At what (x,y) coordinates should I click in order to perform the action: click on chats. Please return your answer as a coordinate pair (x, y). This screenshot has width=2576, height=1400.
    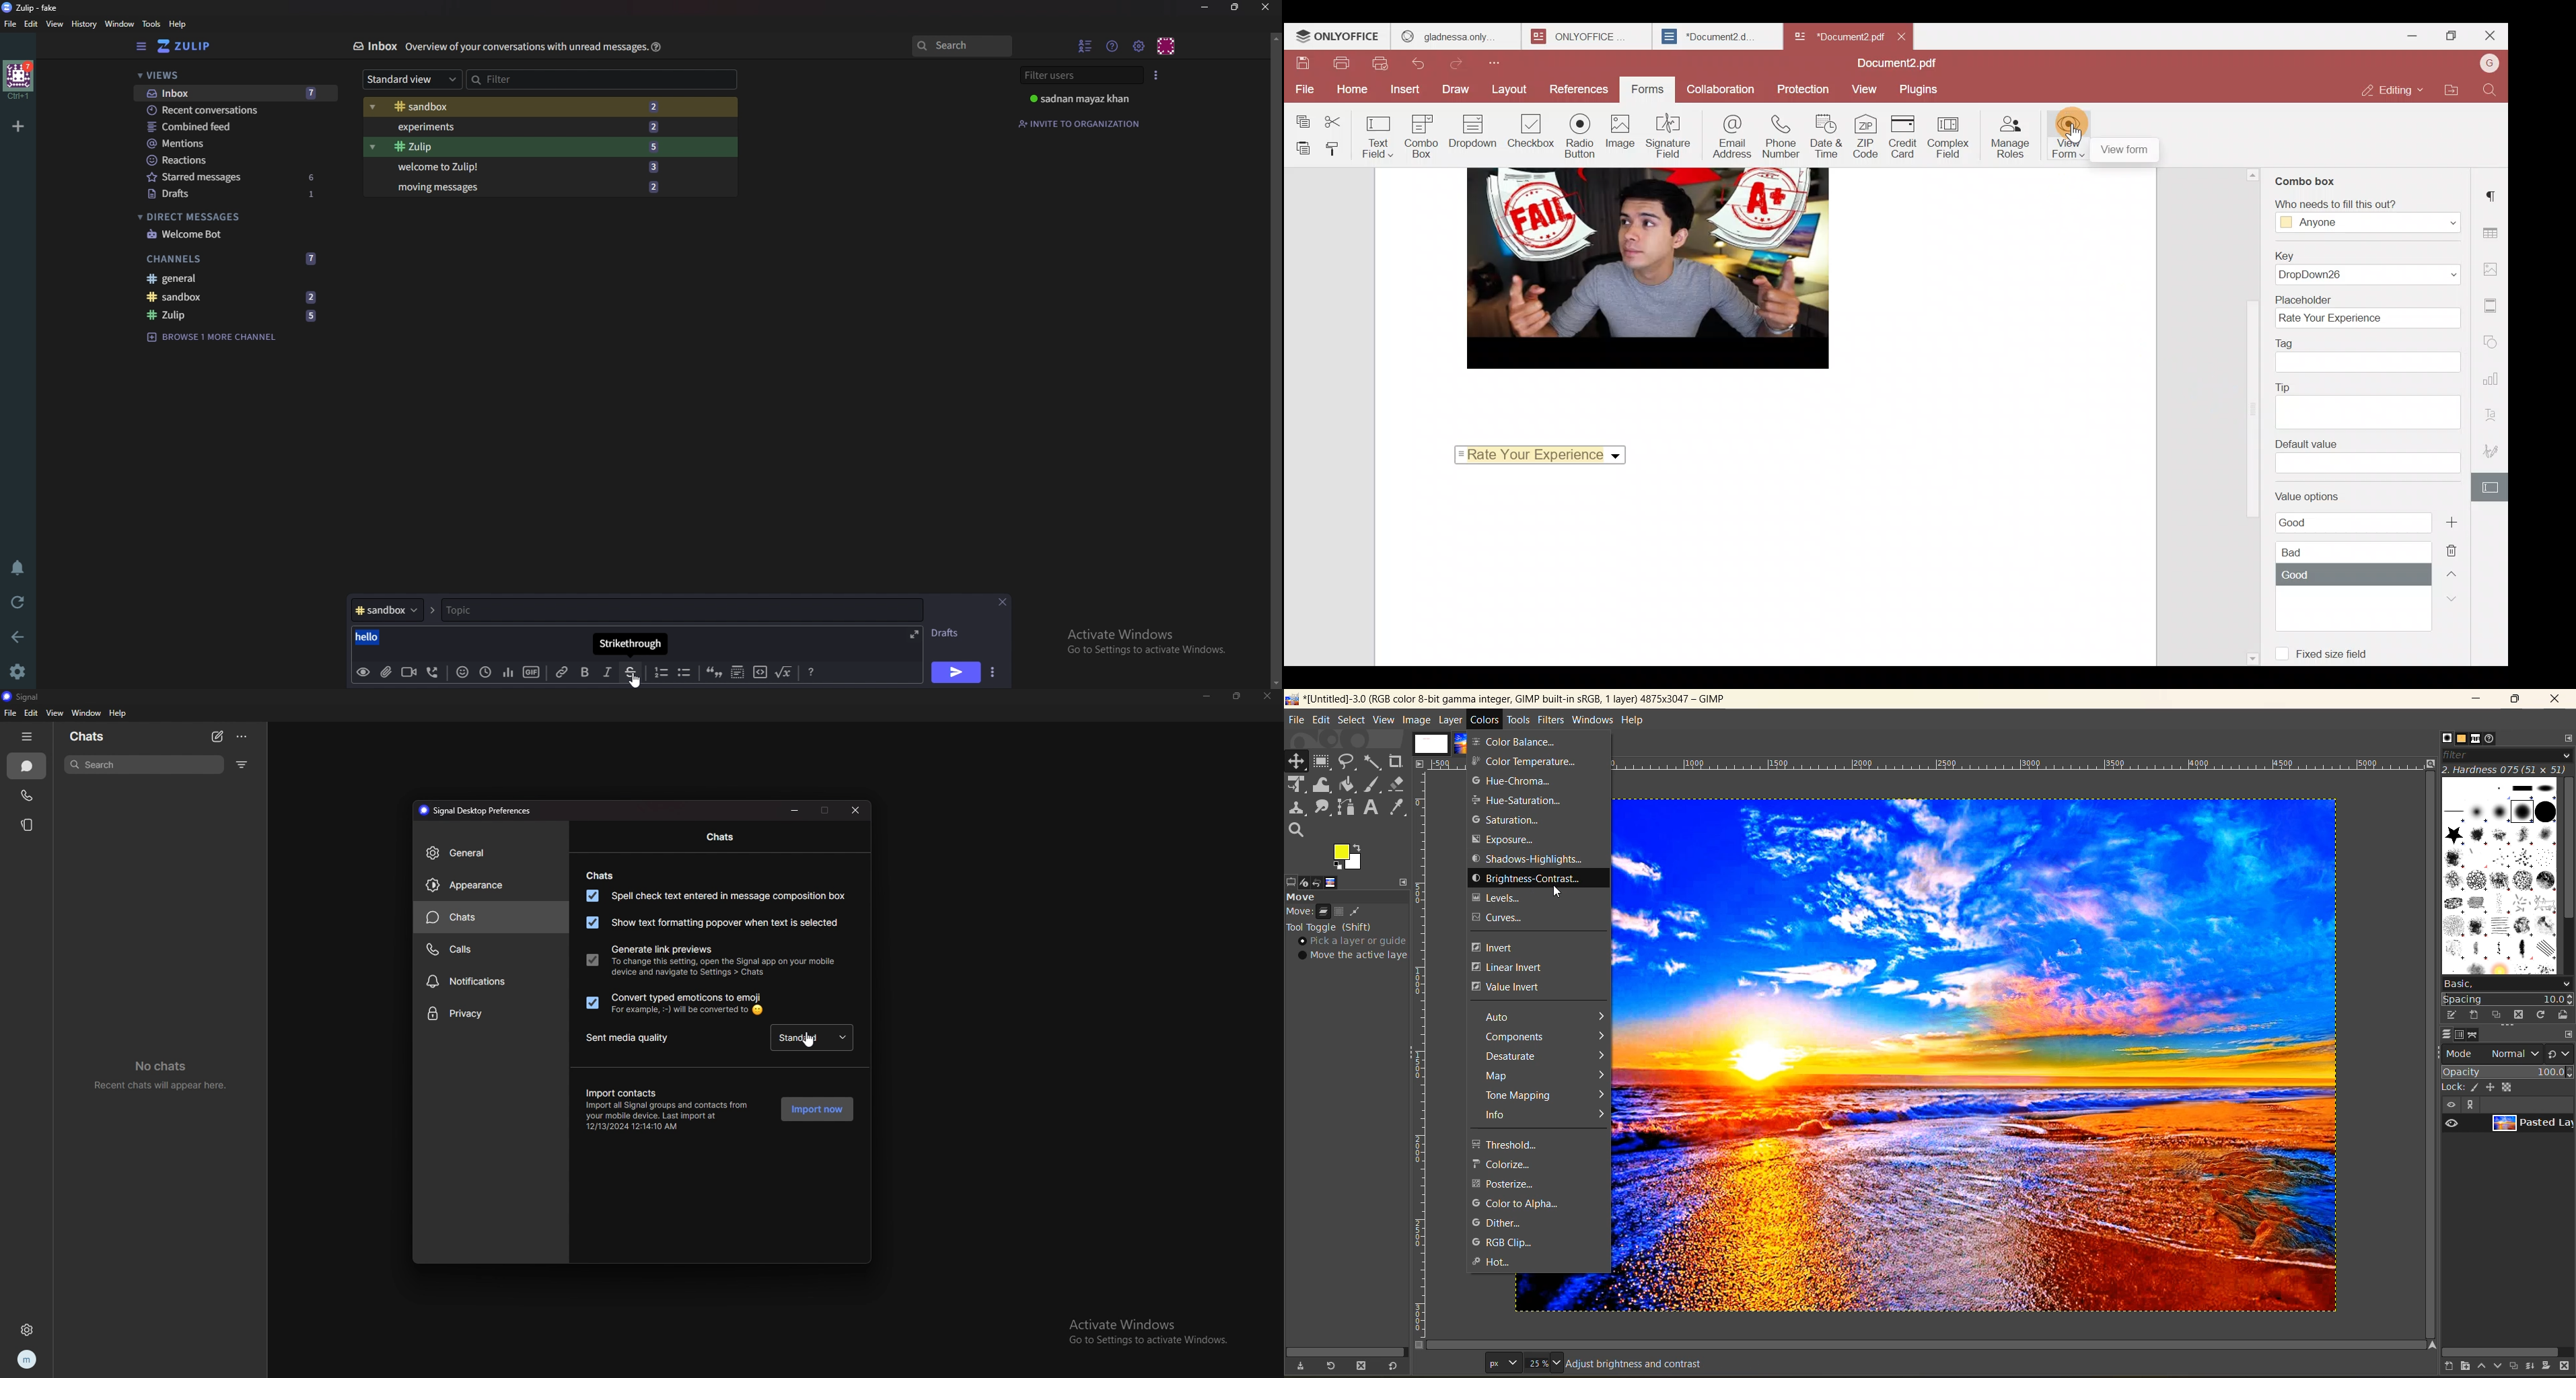
    Looking at the image, I should click on (598, 876).